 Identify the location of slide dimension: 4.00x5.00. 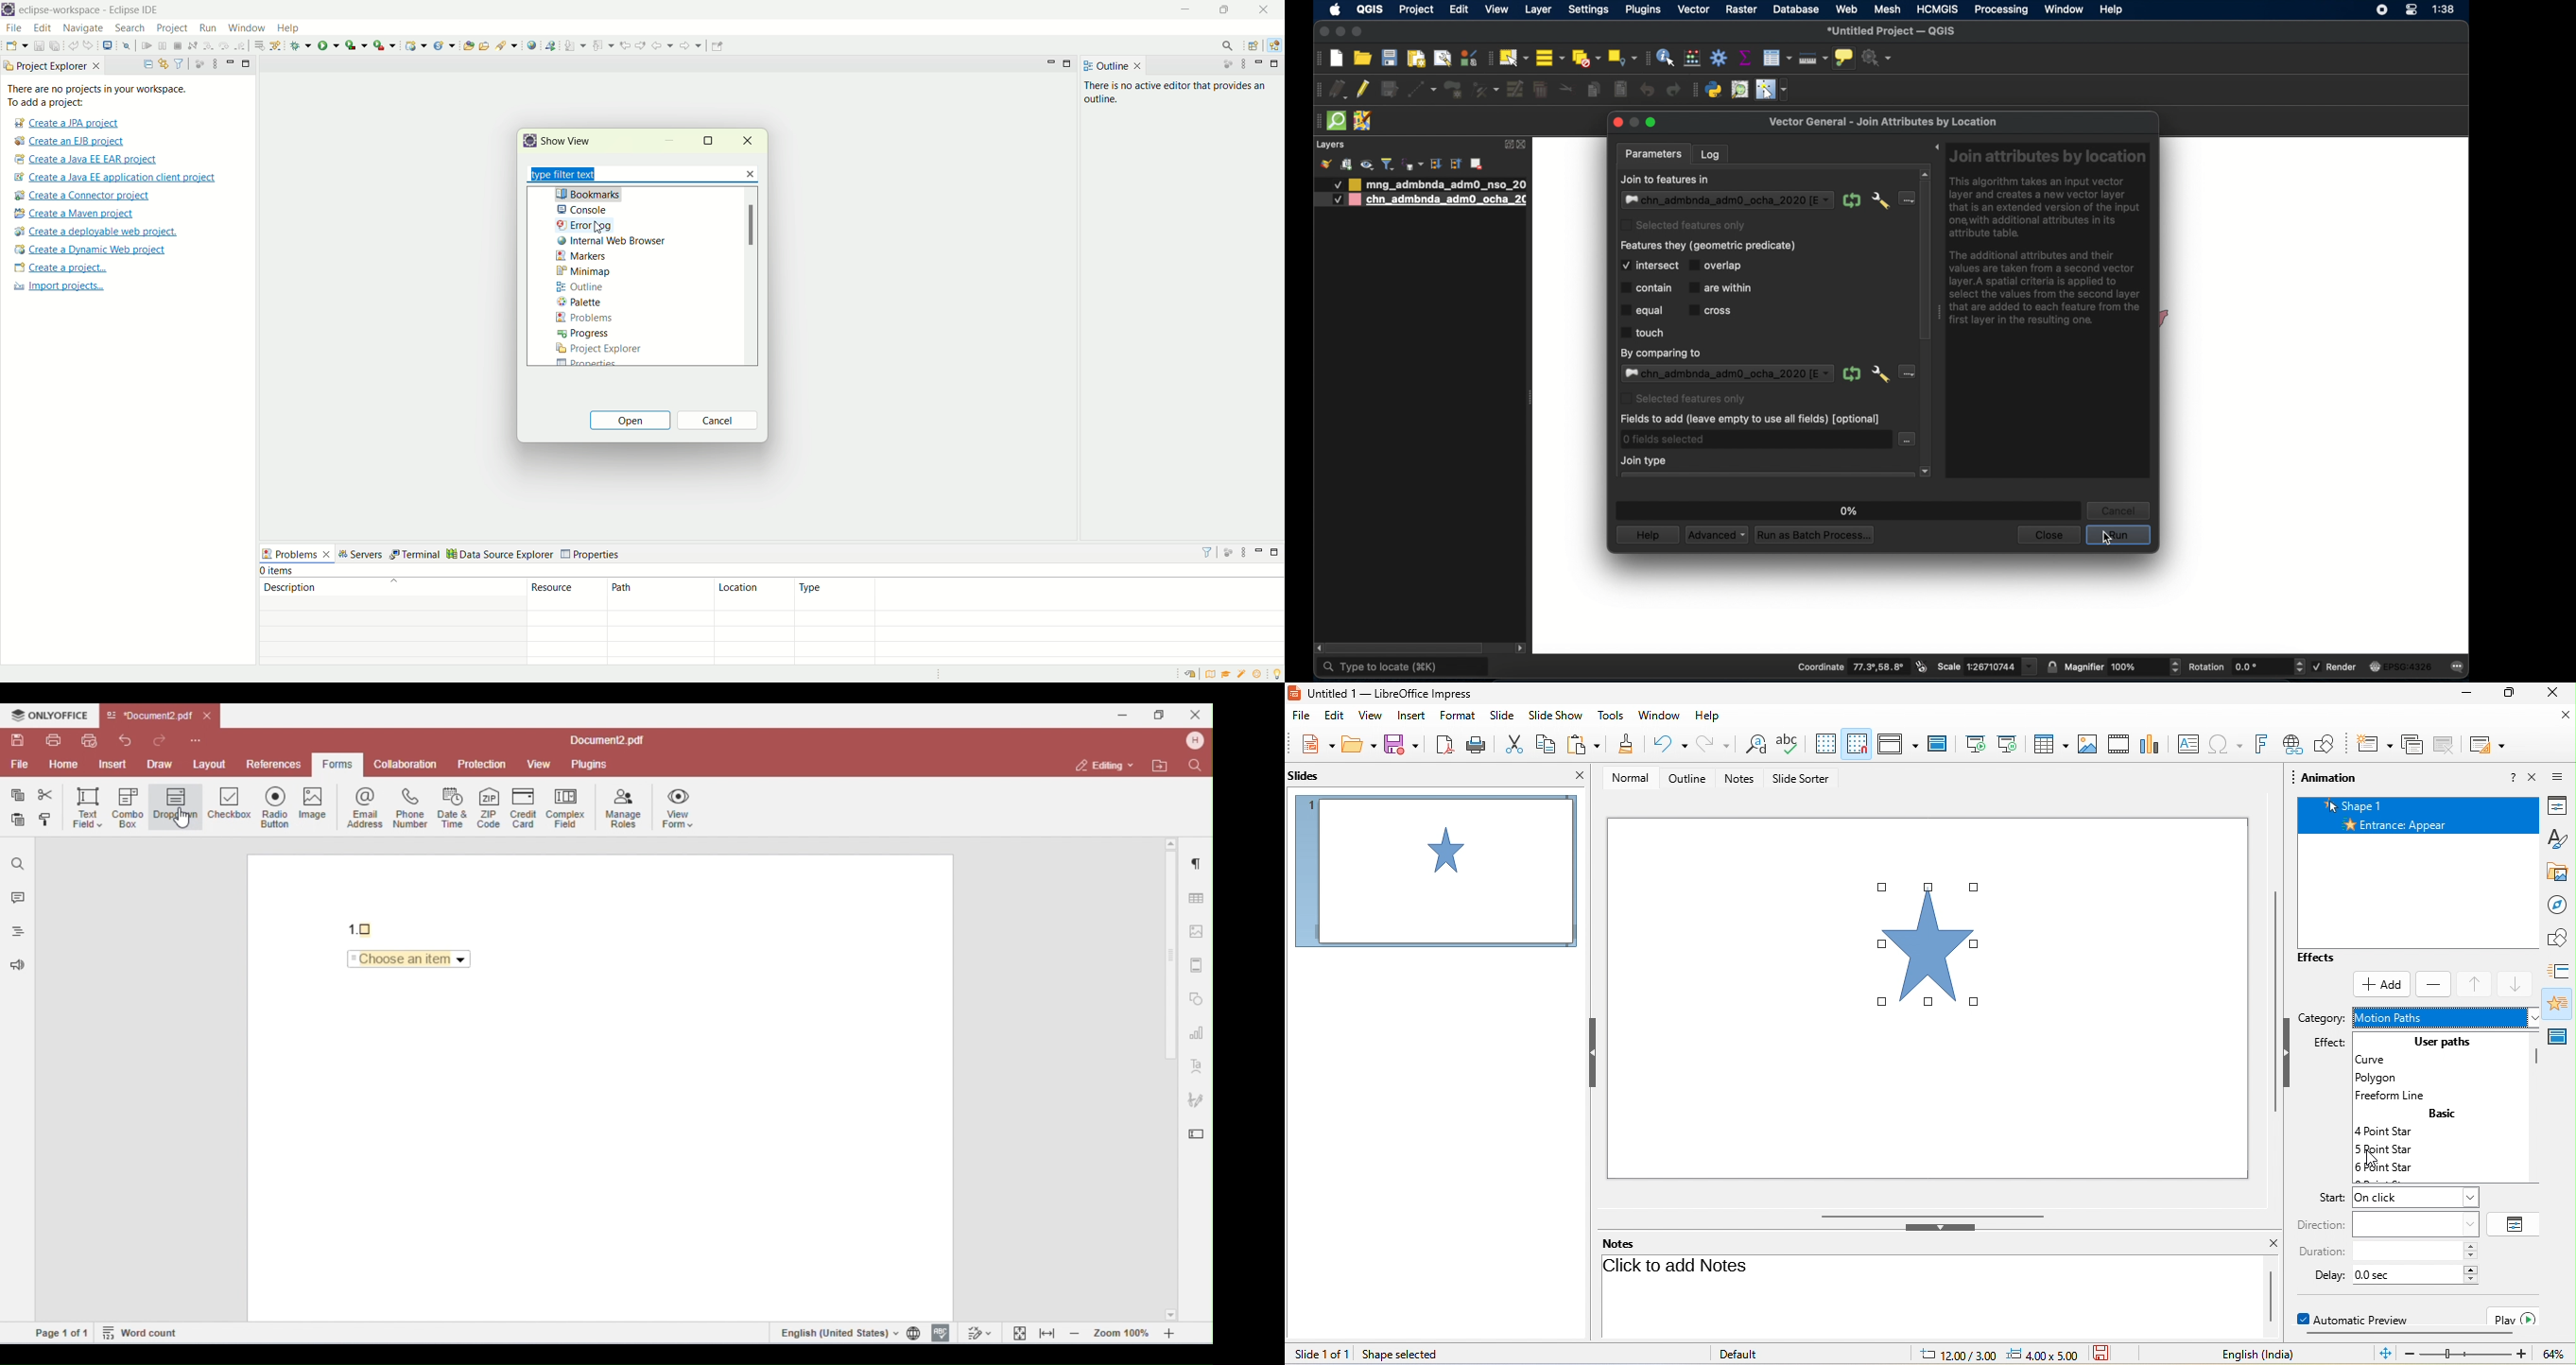
(2042, 1355).